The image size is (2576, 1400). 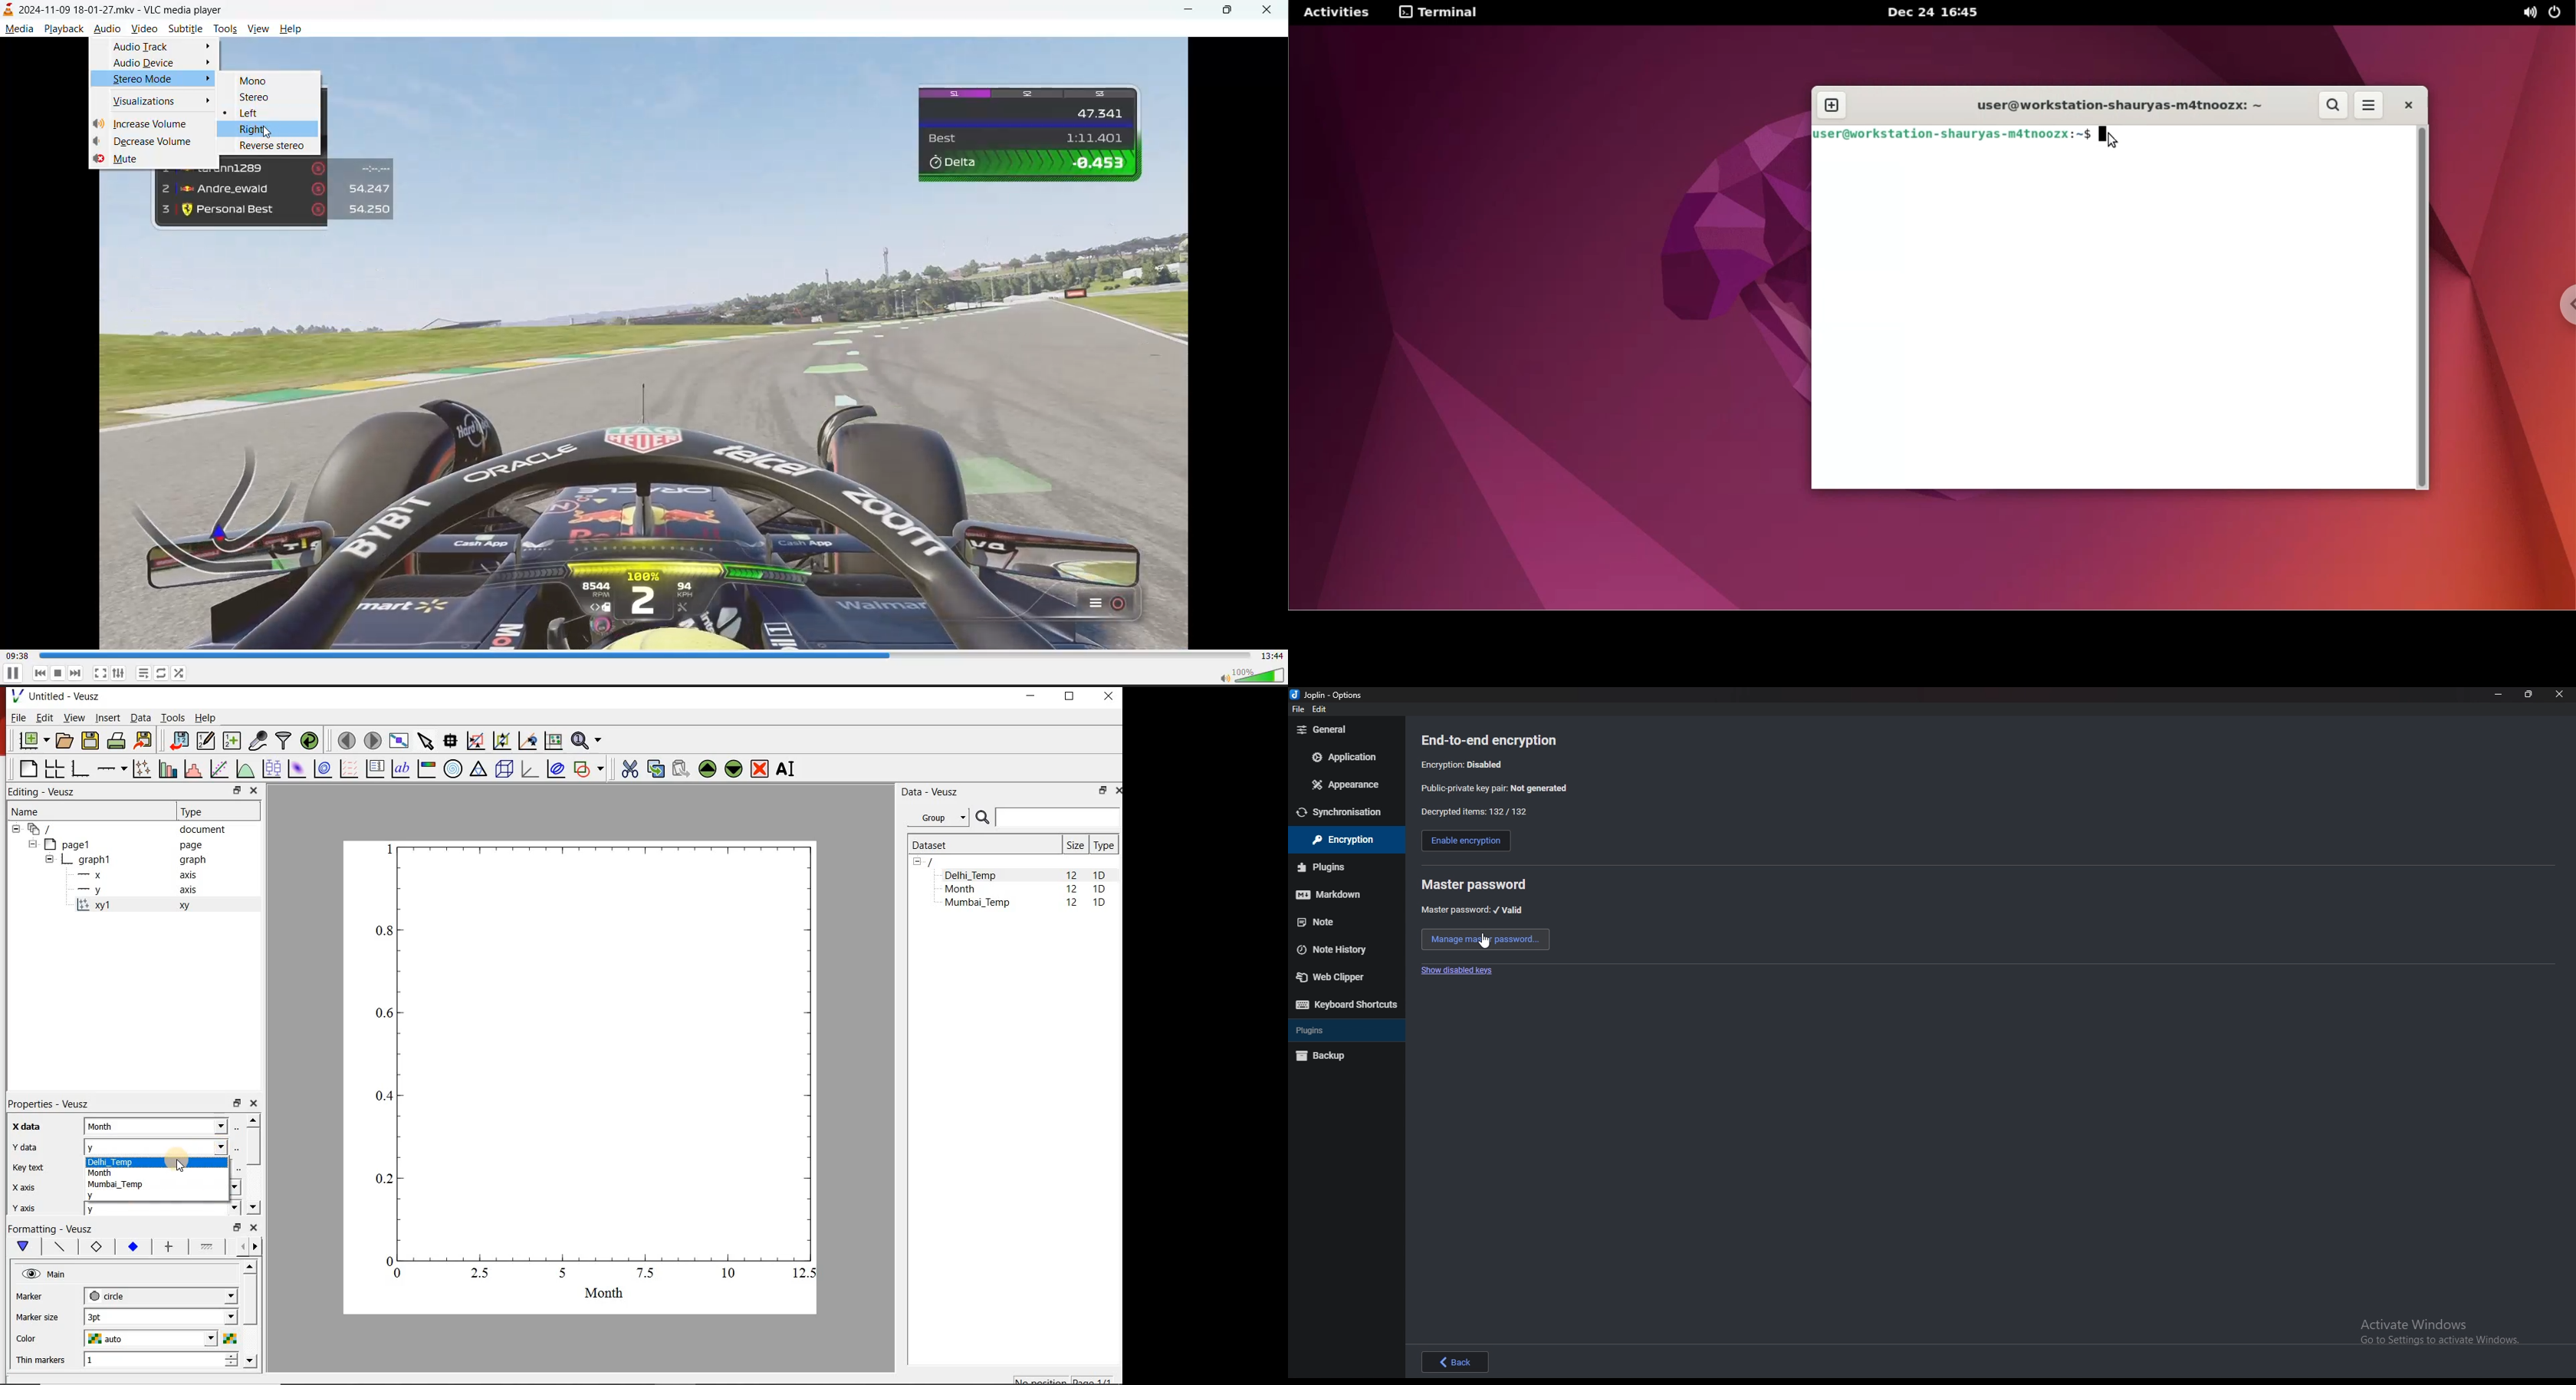 What do you see at coordinates (1117, 791) in the screenshot?
I see `CLOSE` at bounding box center [1117, 791].